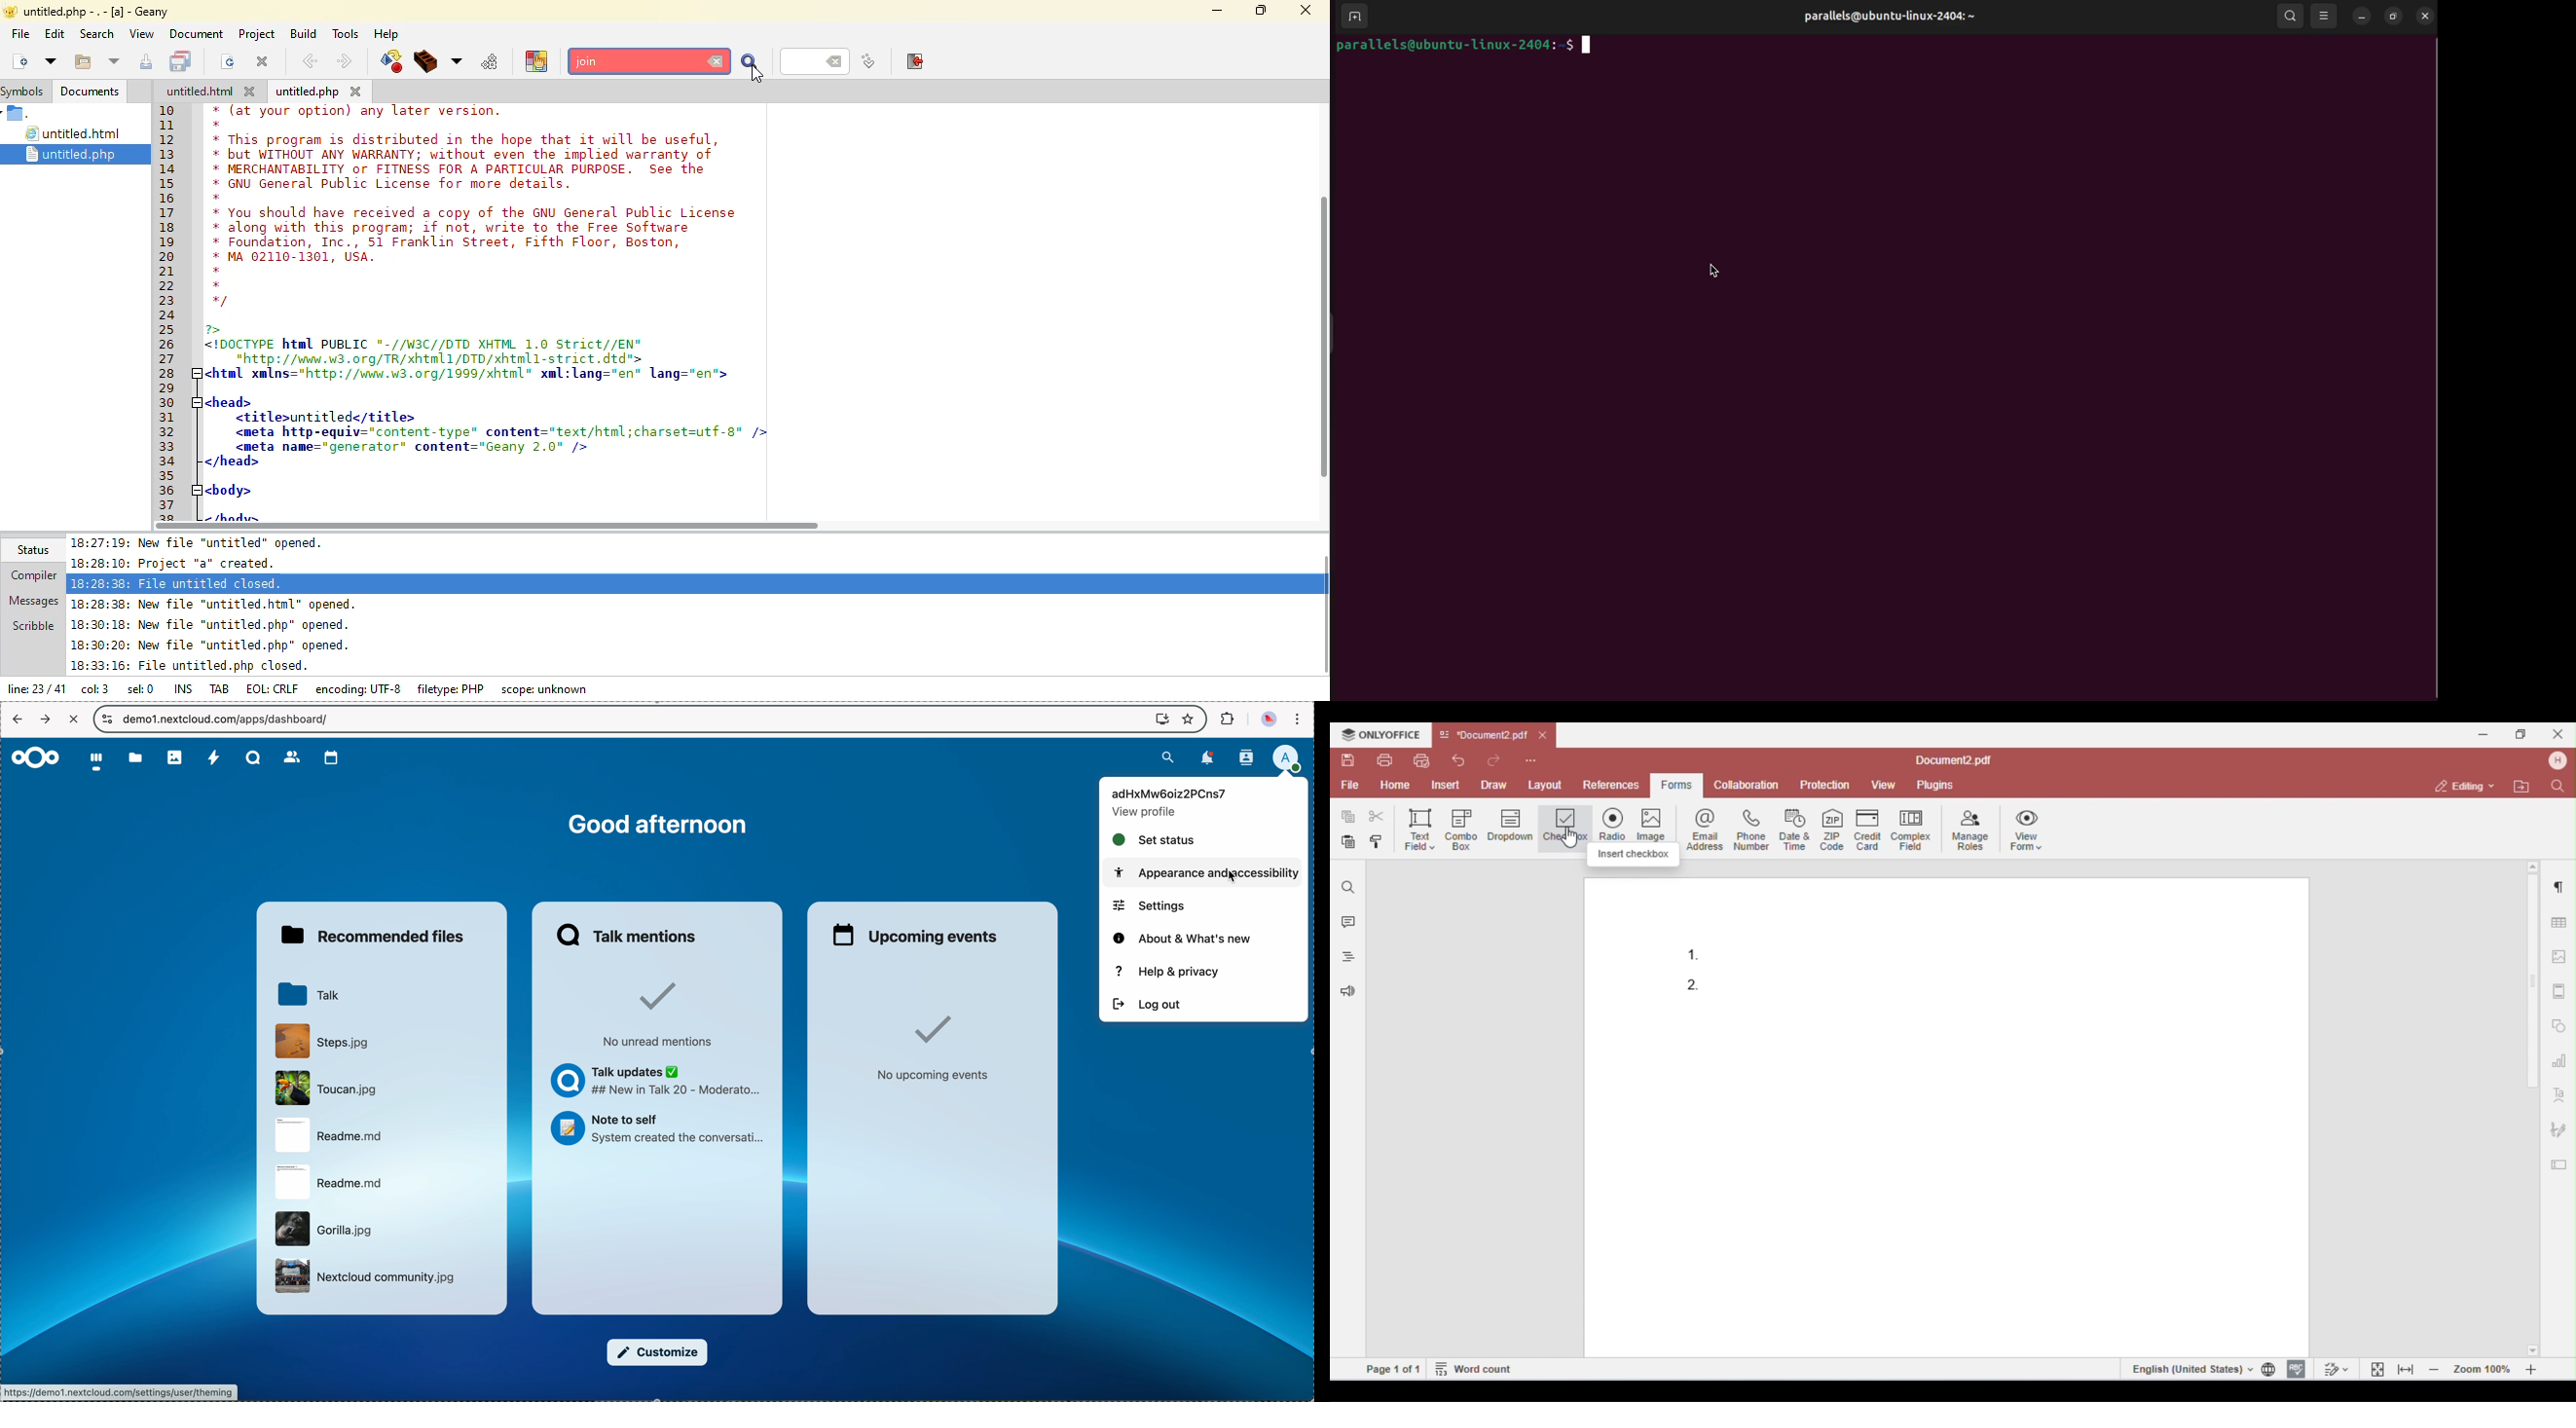 The height and width of the screenshot is (1428, 2576). Describe the element at coordinates (2394, 17) in the screenshot. I see `resize` at that location.